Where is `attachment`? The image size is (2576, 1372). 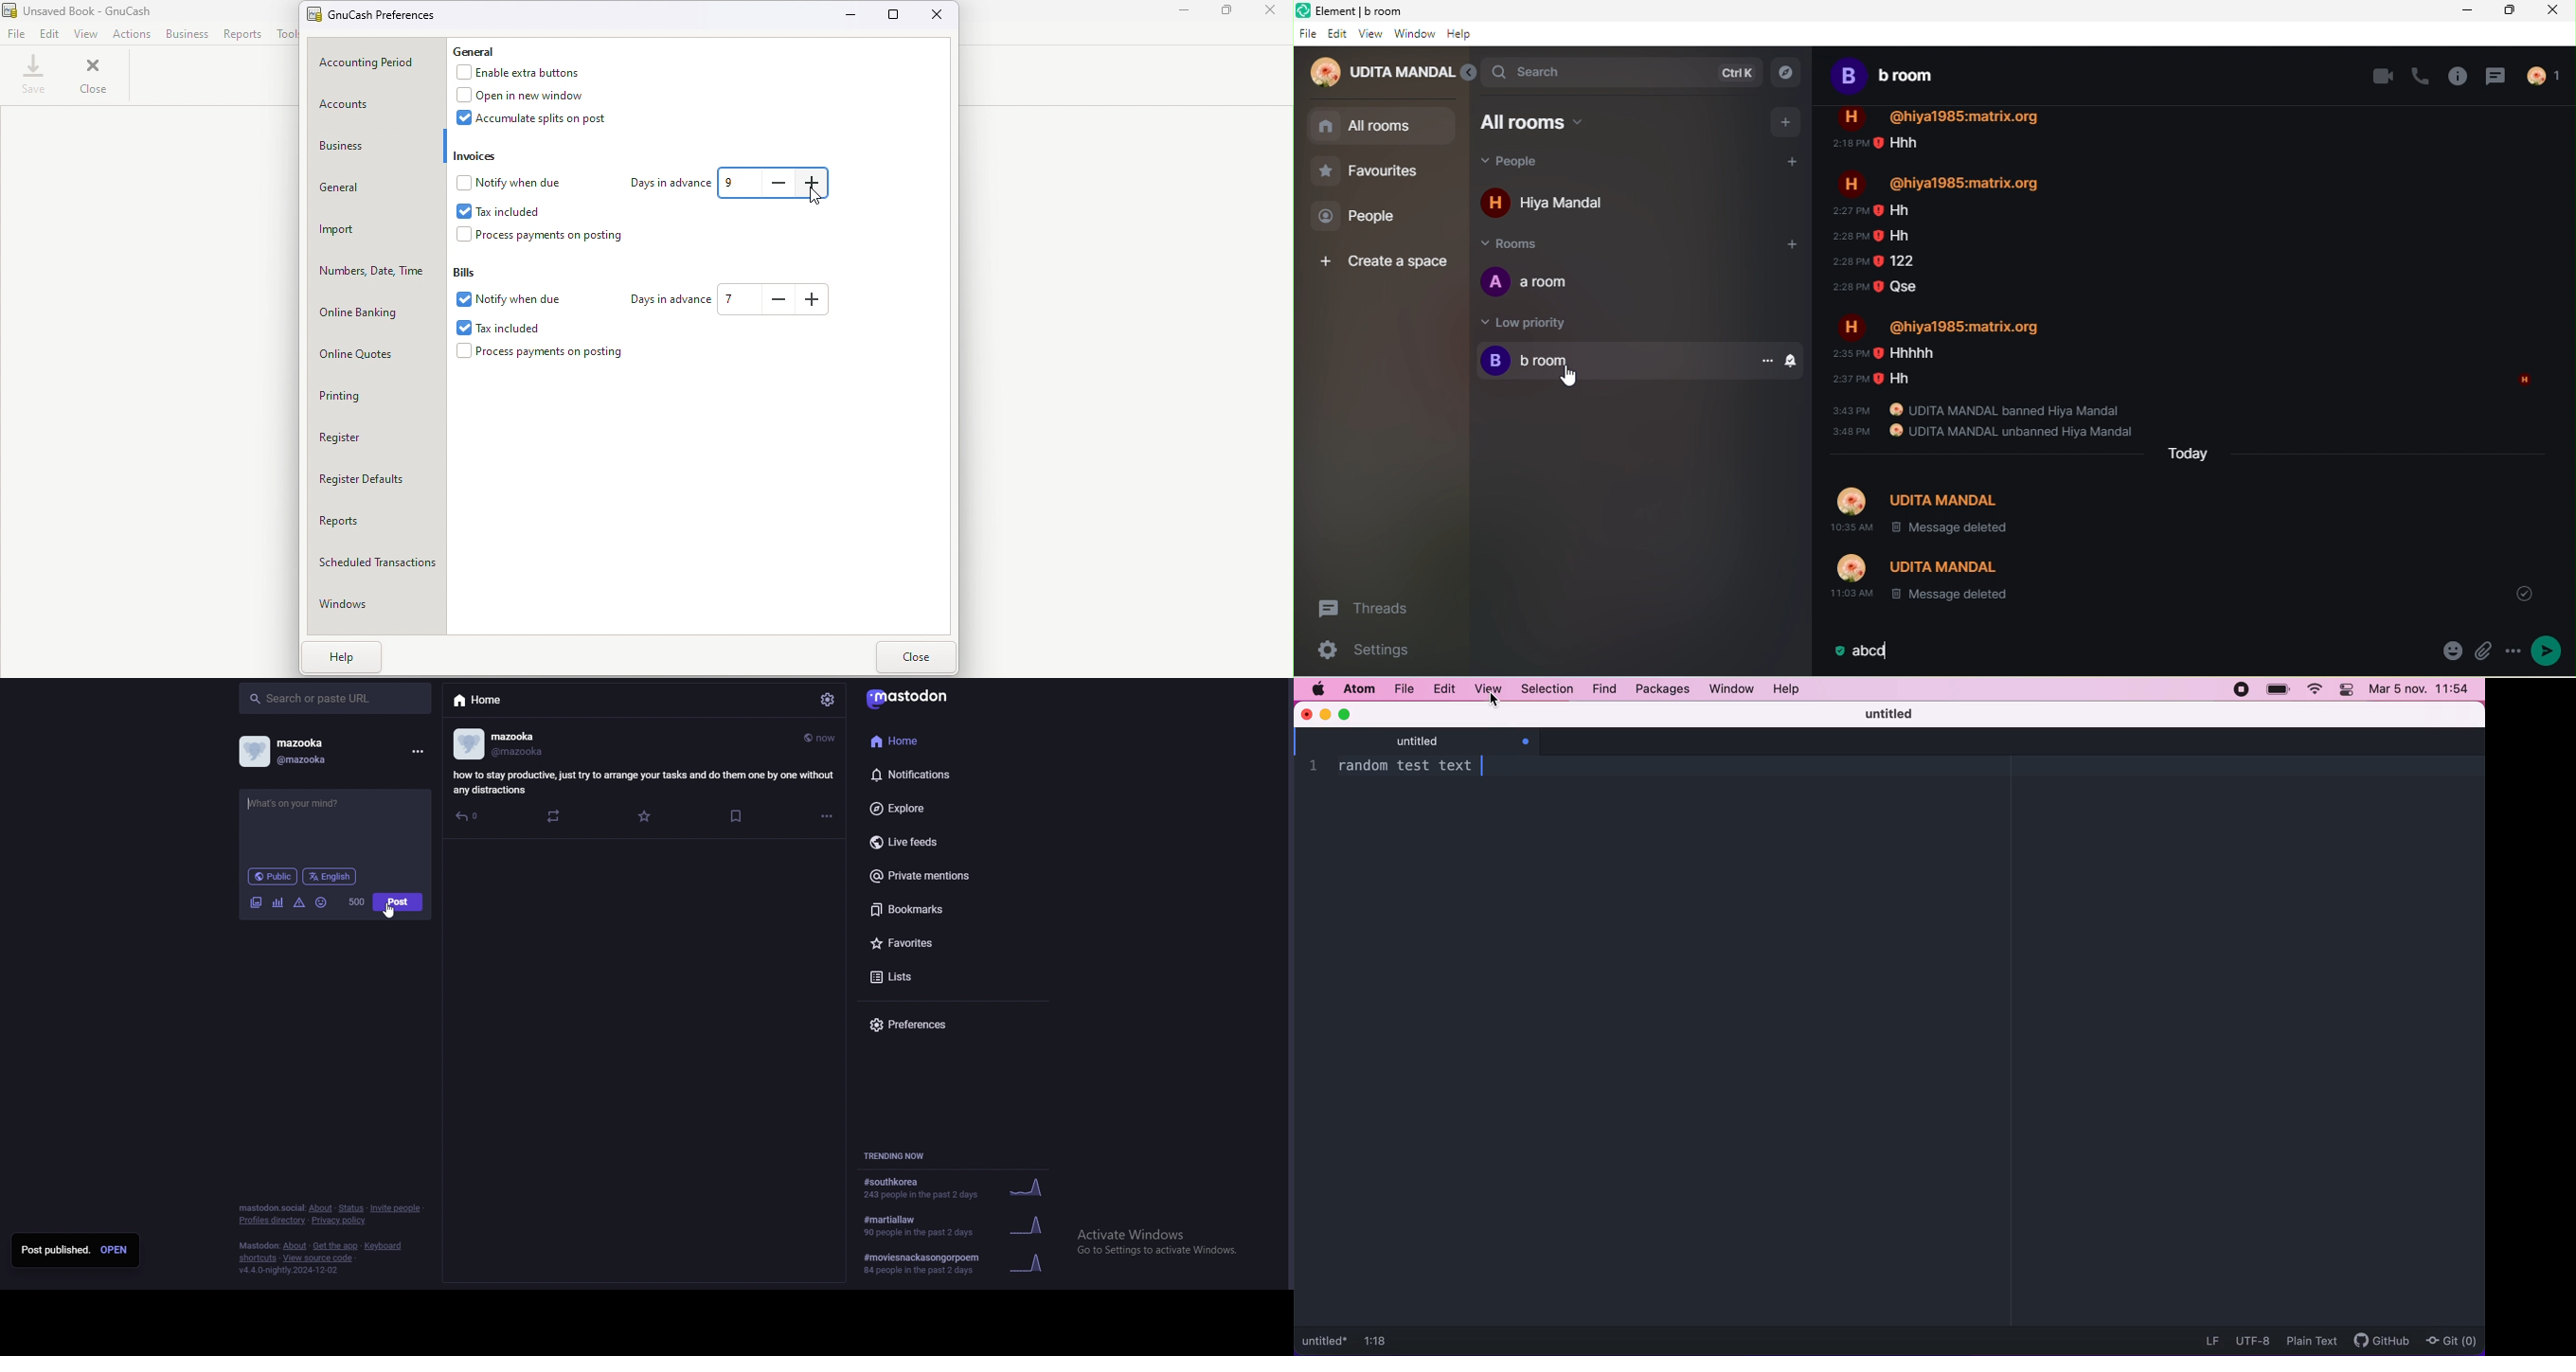
attachment is located at coordinates (2482, 653).